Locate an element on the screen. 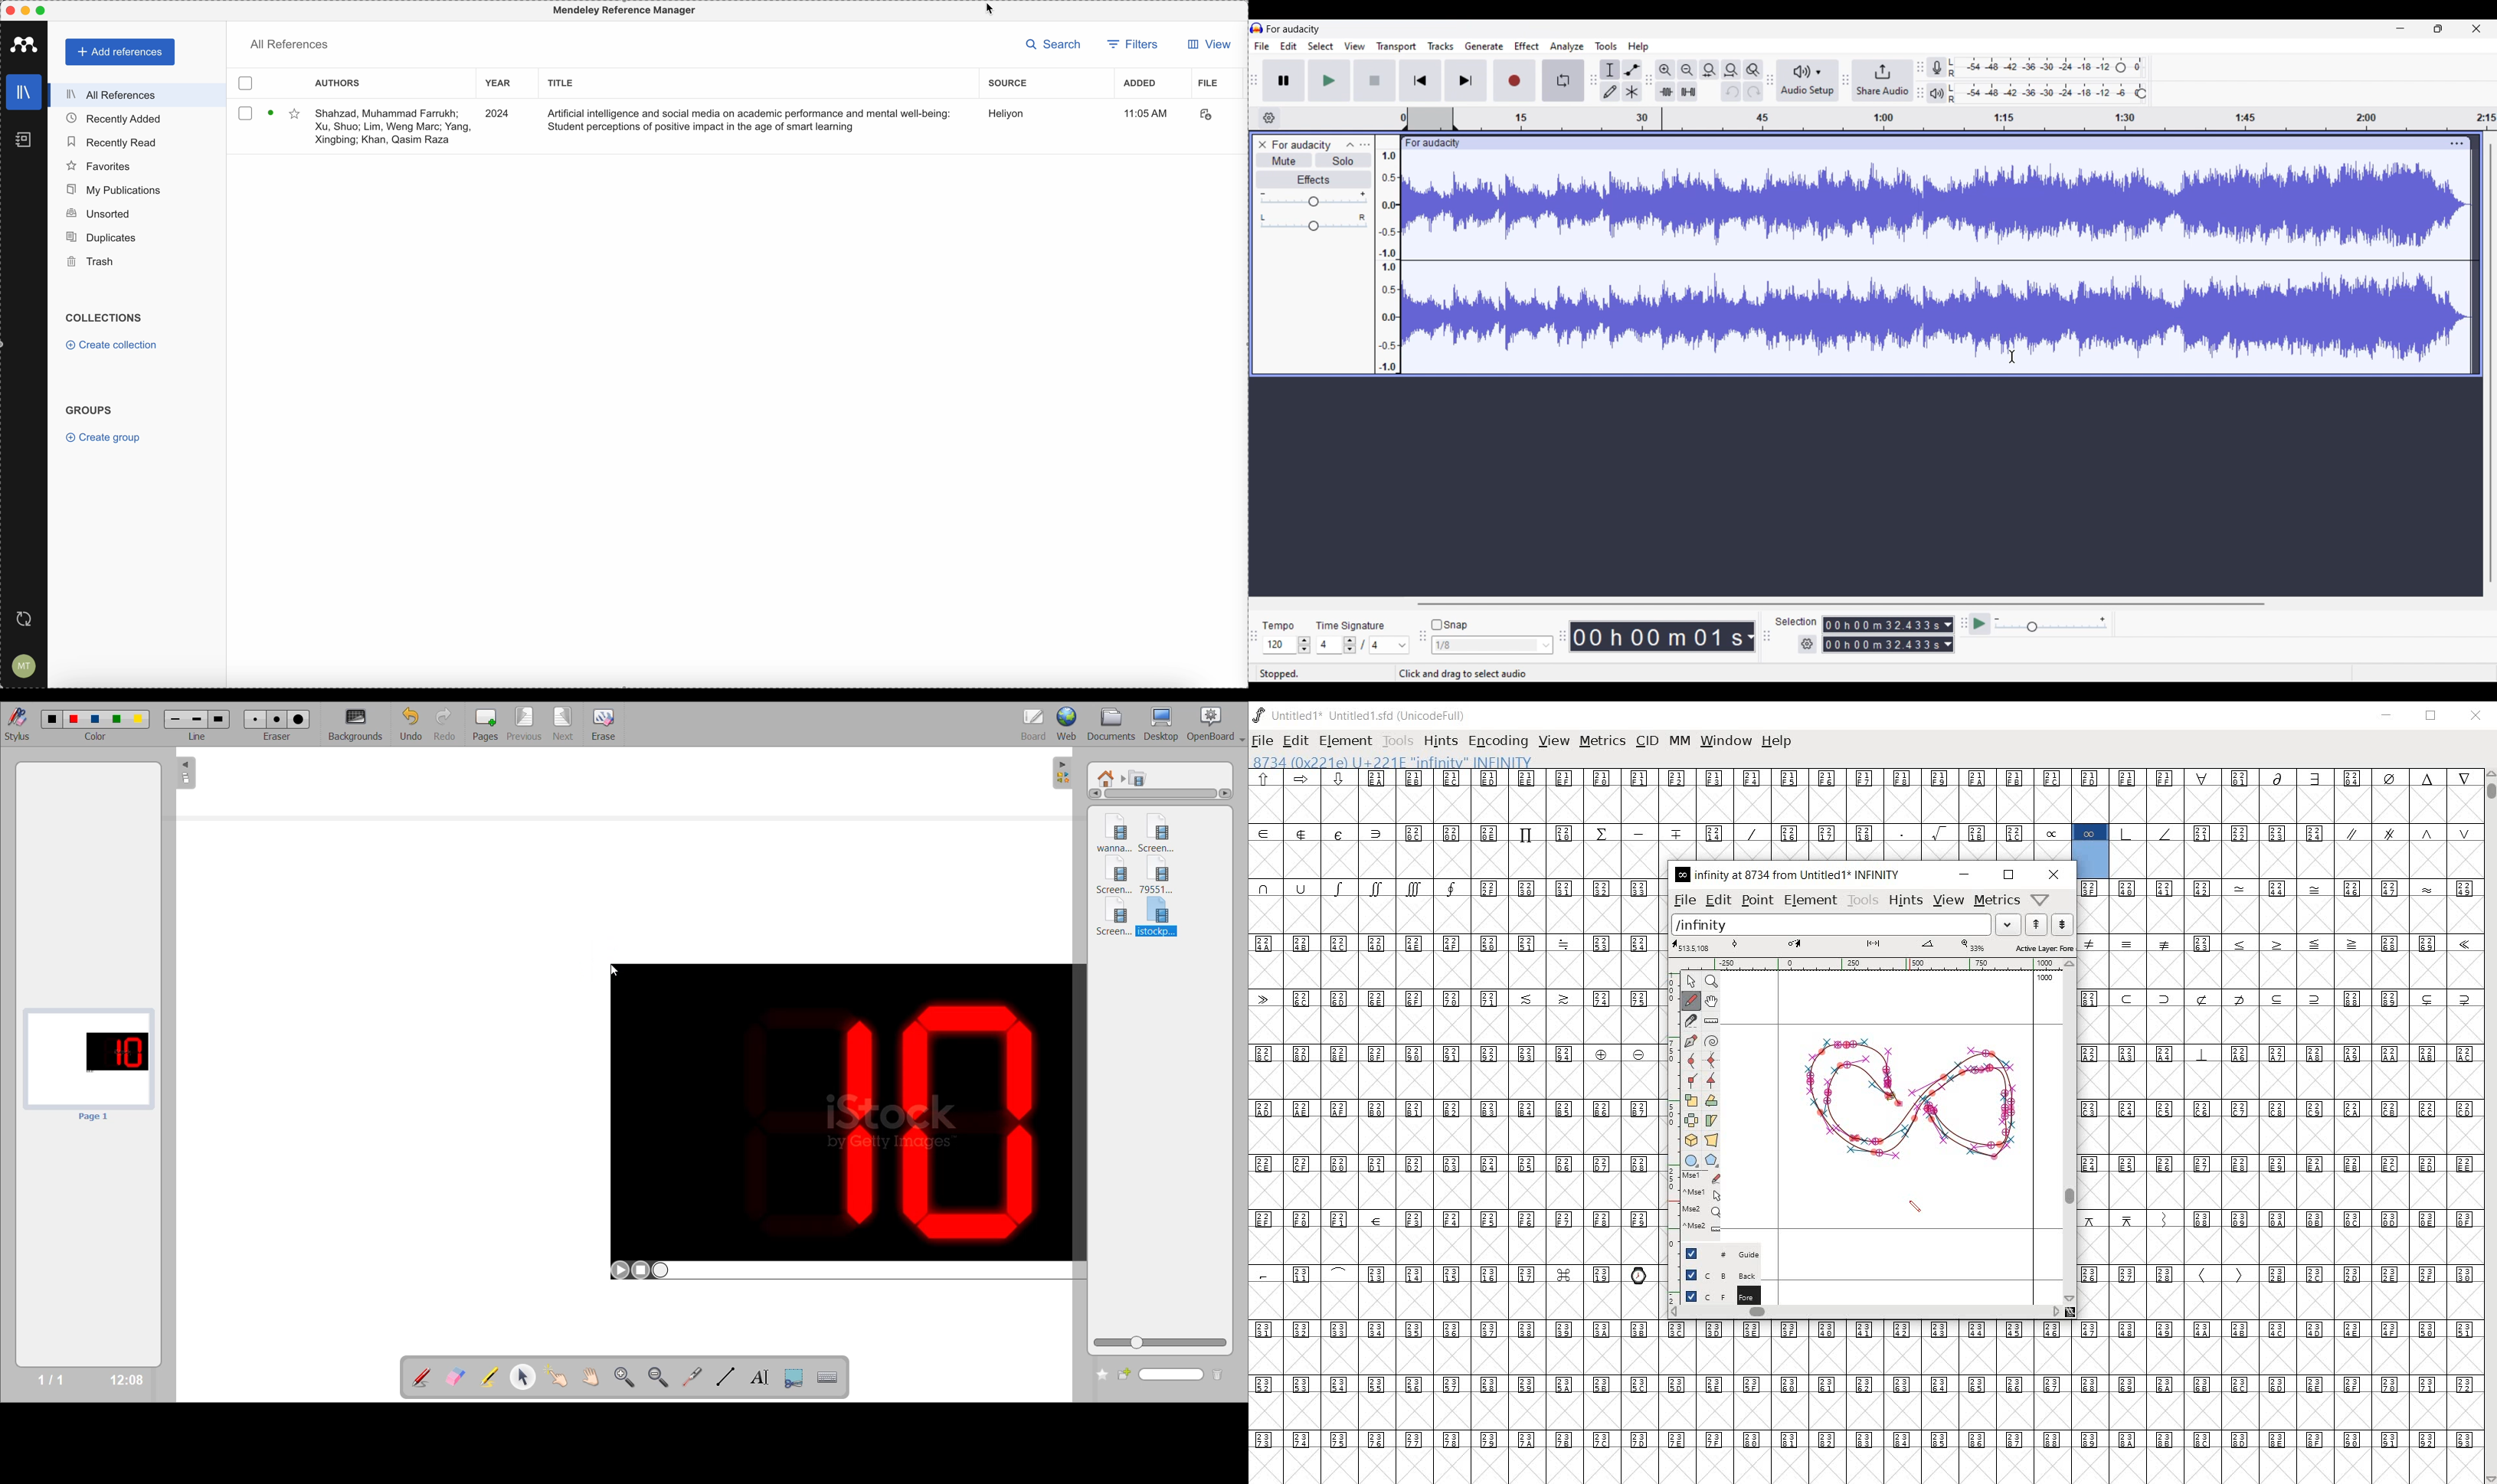  view is located at coordinates (1949, 901).